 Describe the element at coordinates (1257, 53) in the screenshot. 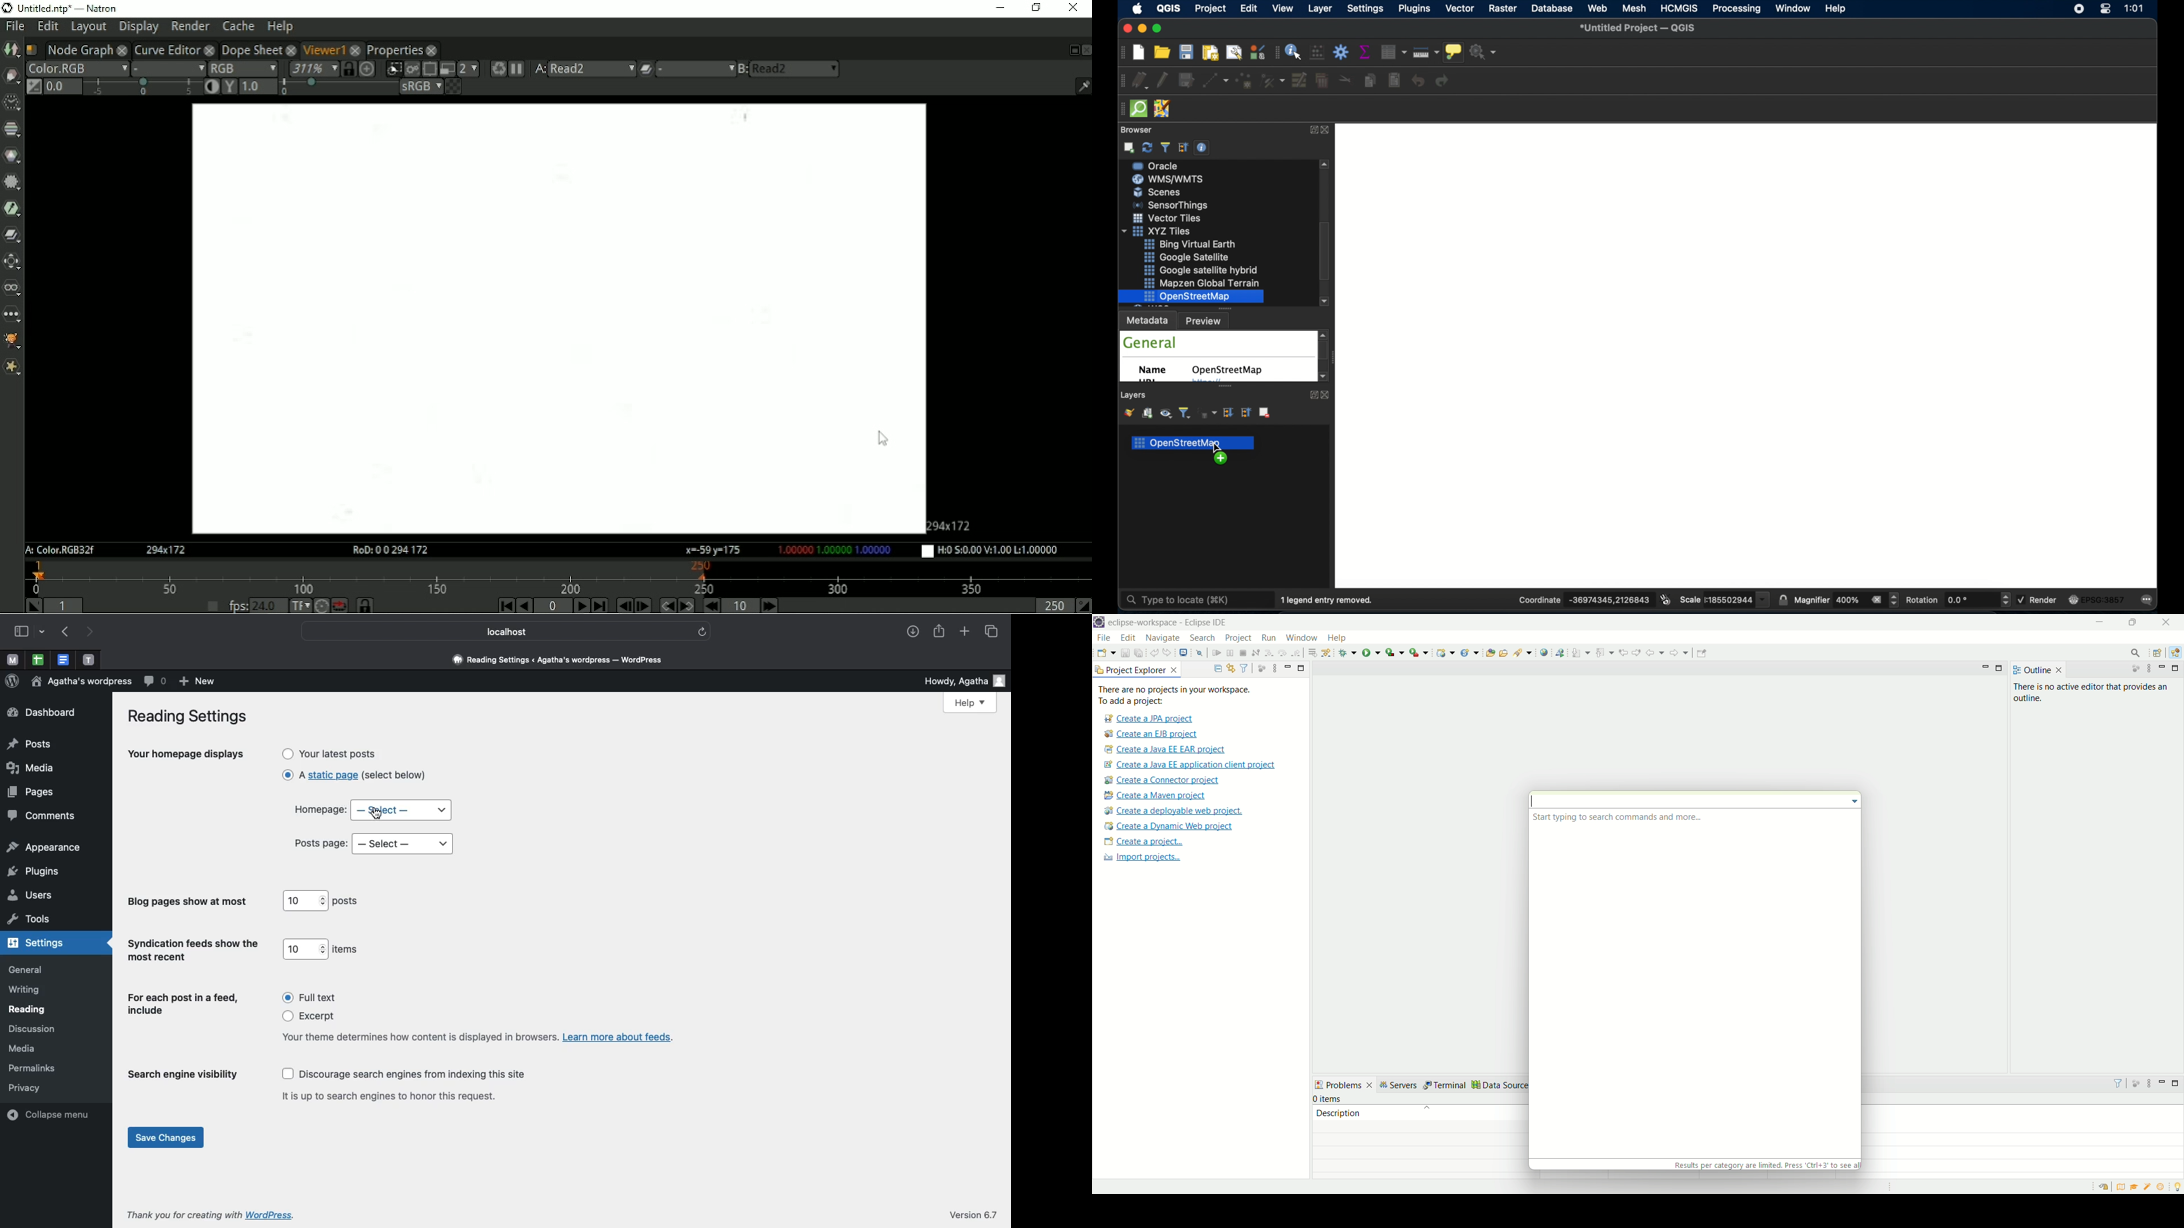

I see `style manager` at that location.